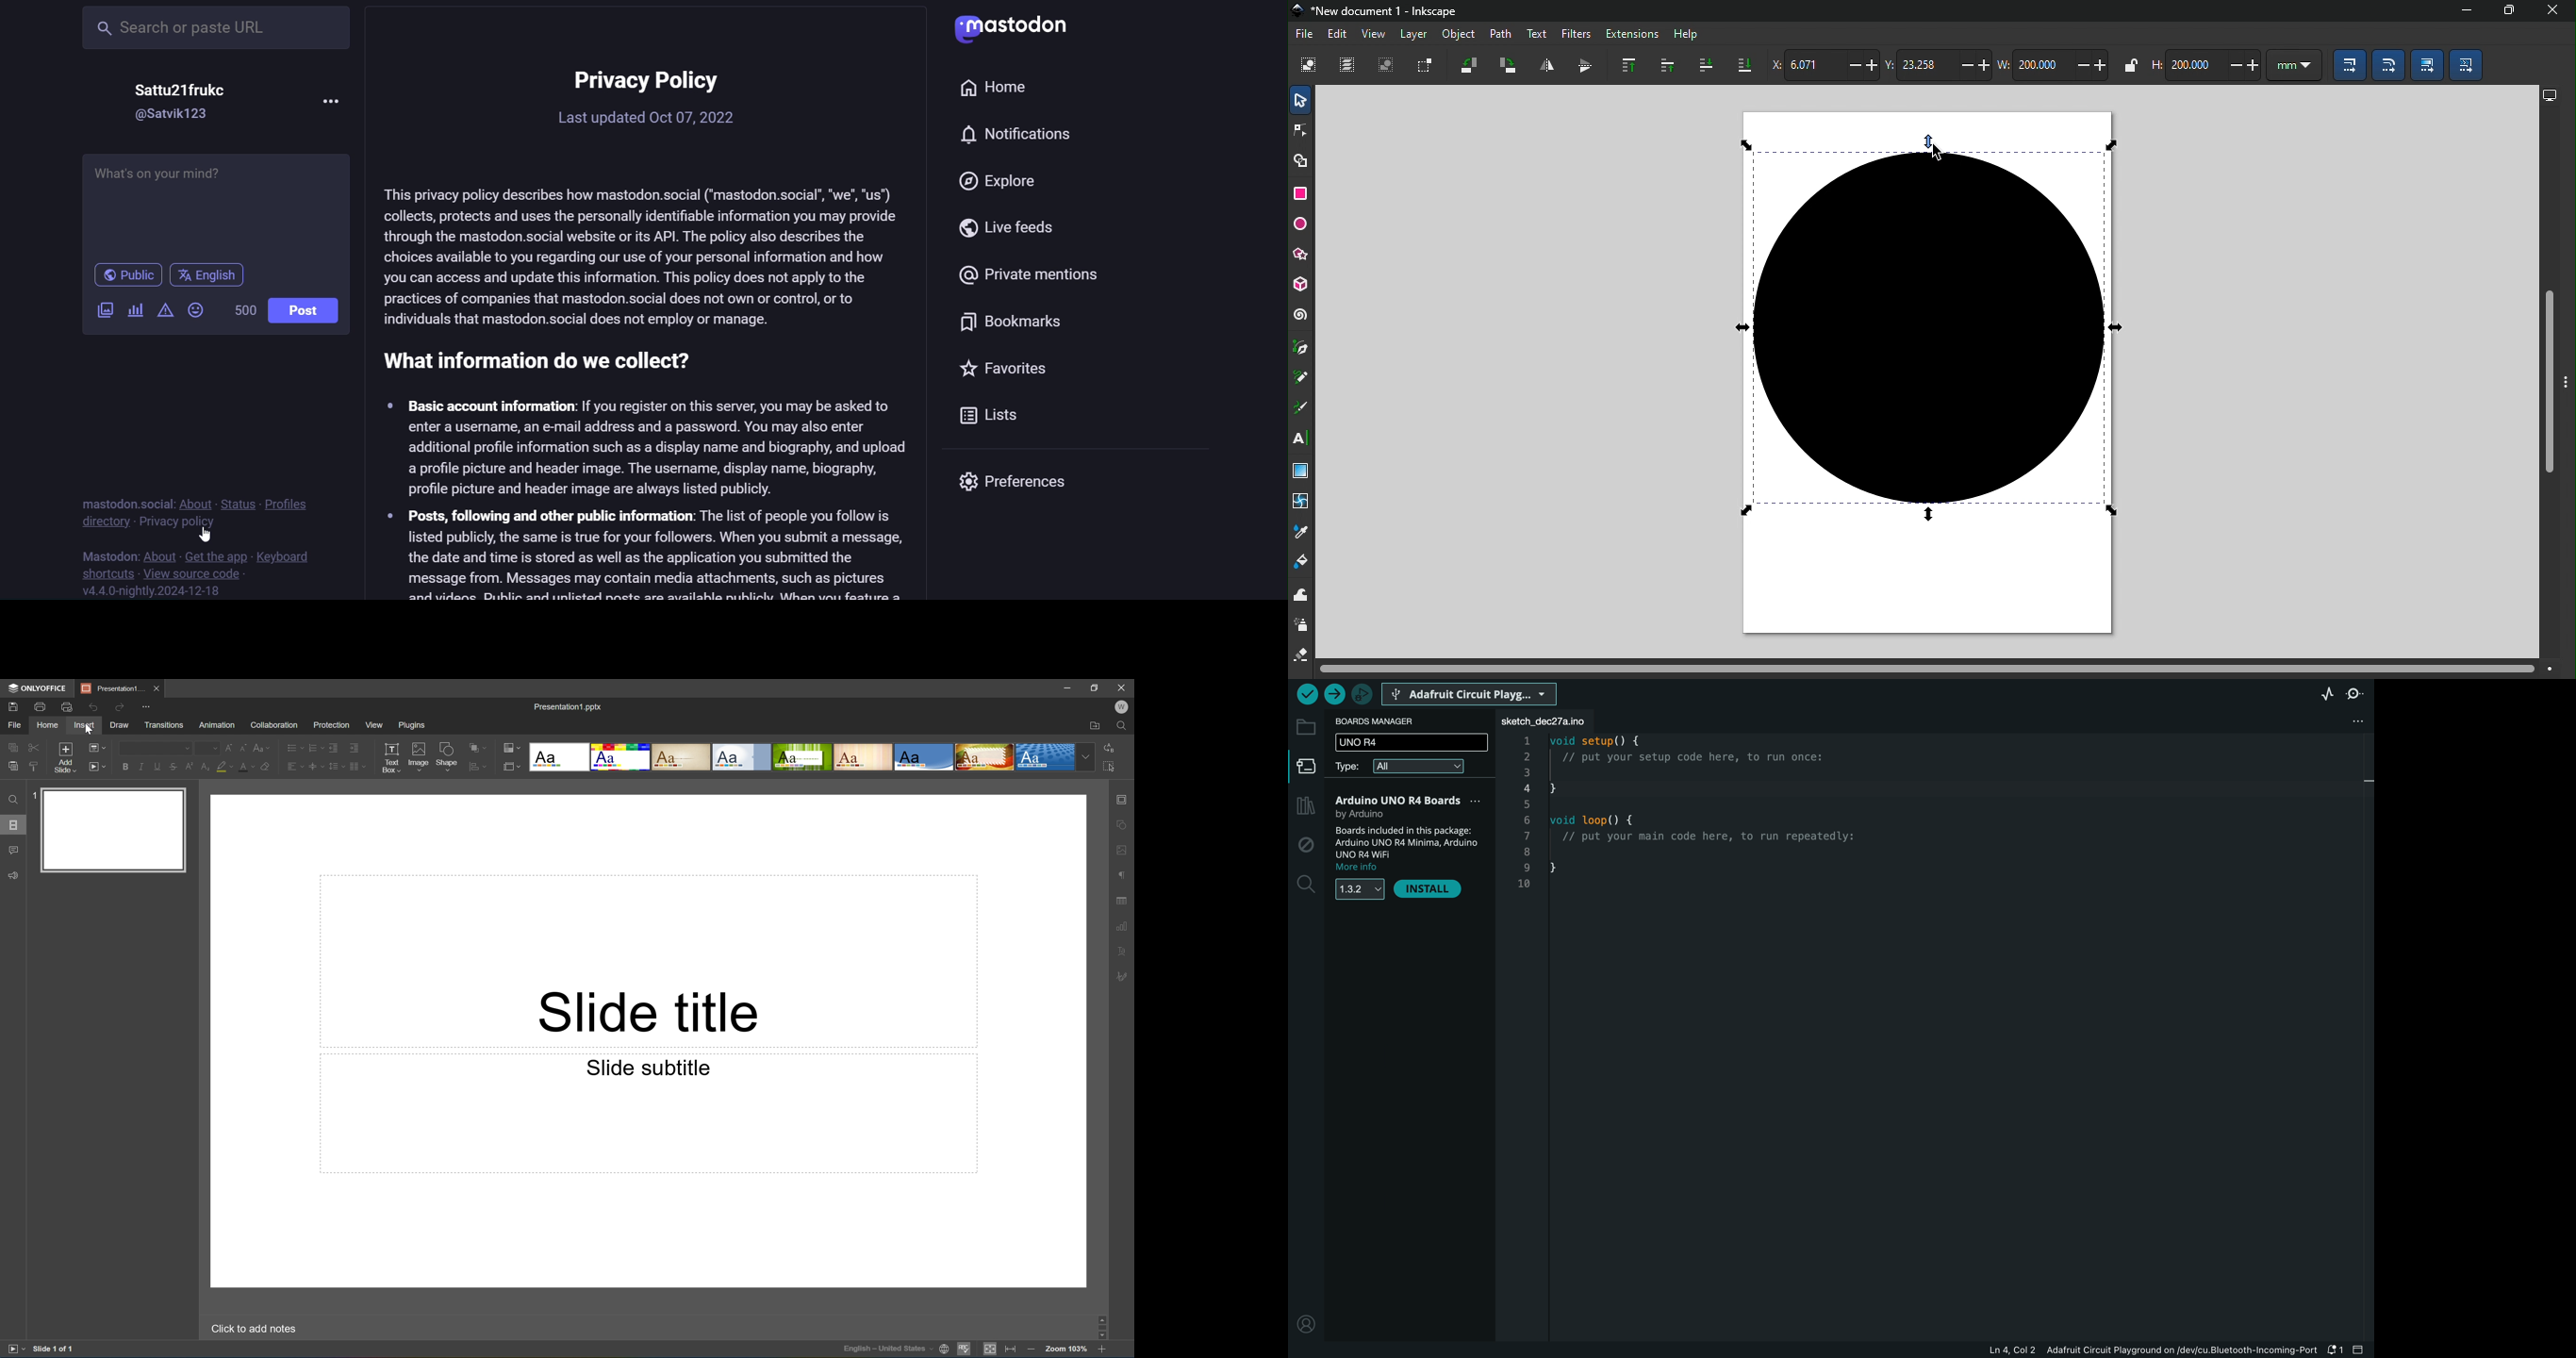 The height and width of the screenshot is (1372, 2576). What do you see at coordinates (1066, 1348) in the screenshot?
I see `Zoom 103%` at bounding box center [1066, 1348].